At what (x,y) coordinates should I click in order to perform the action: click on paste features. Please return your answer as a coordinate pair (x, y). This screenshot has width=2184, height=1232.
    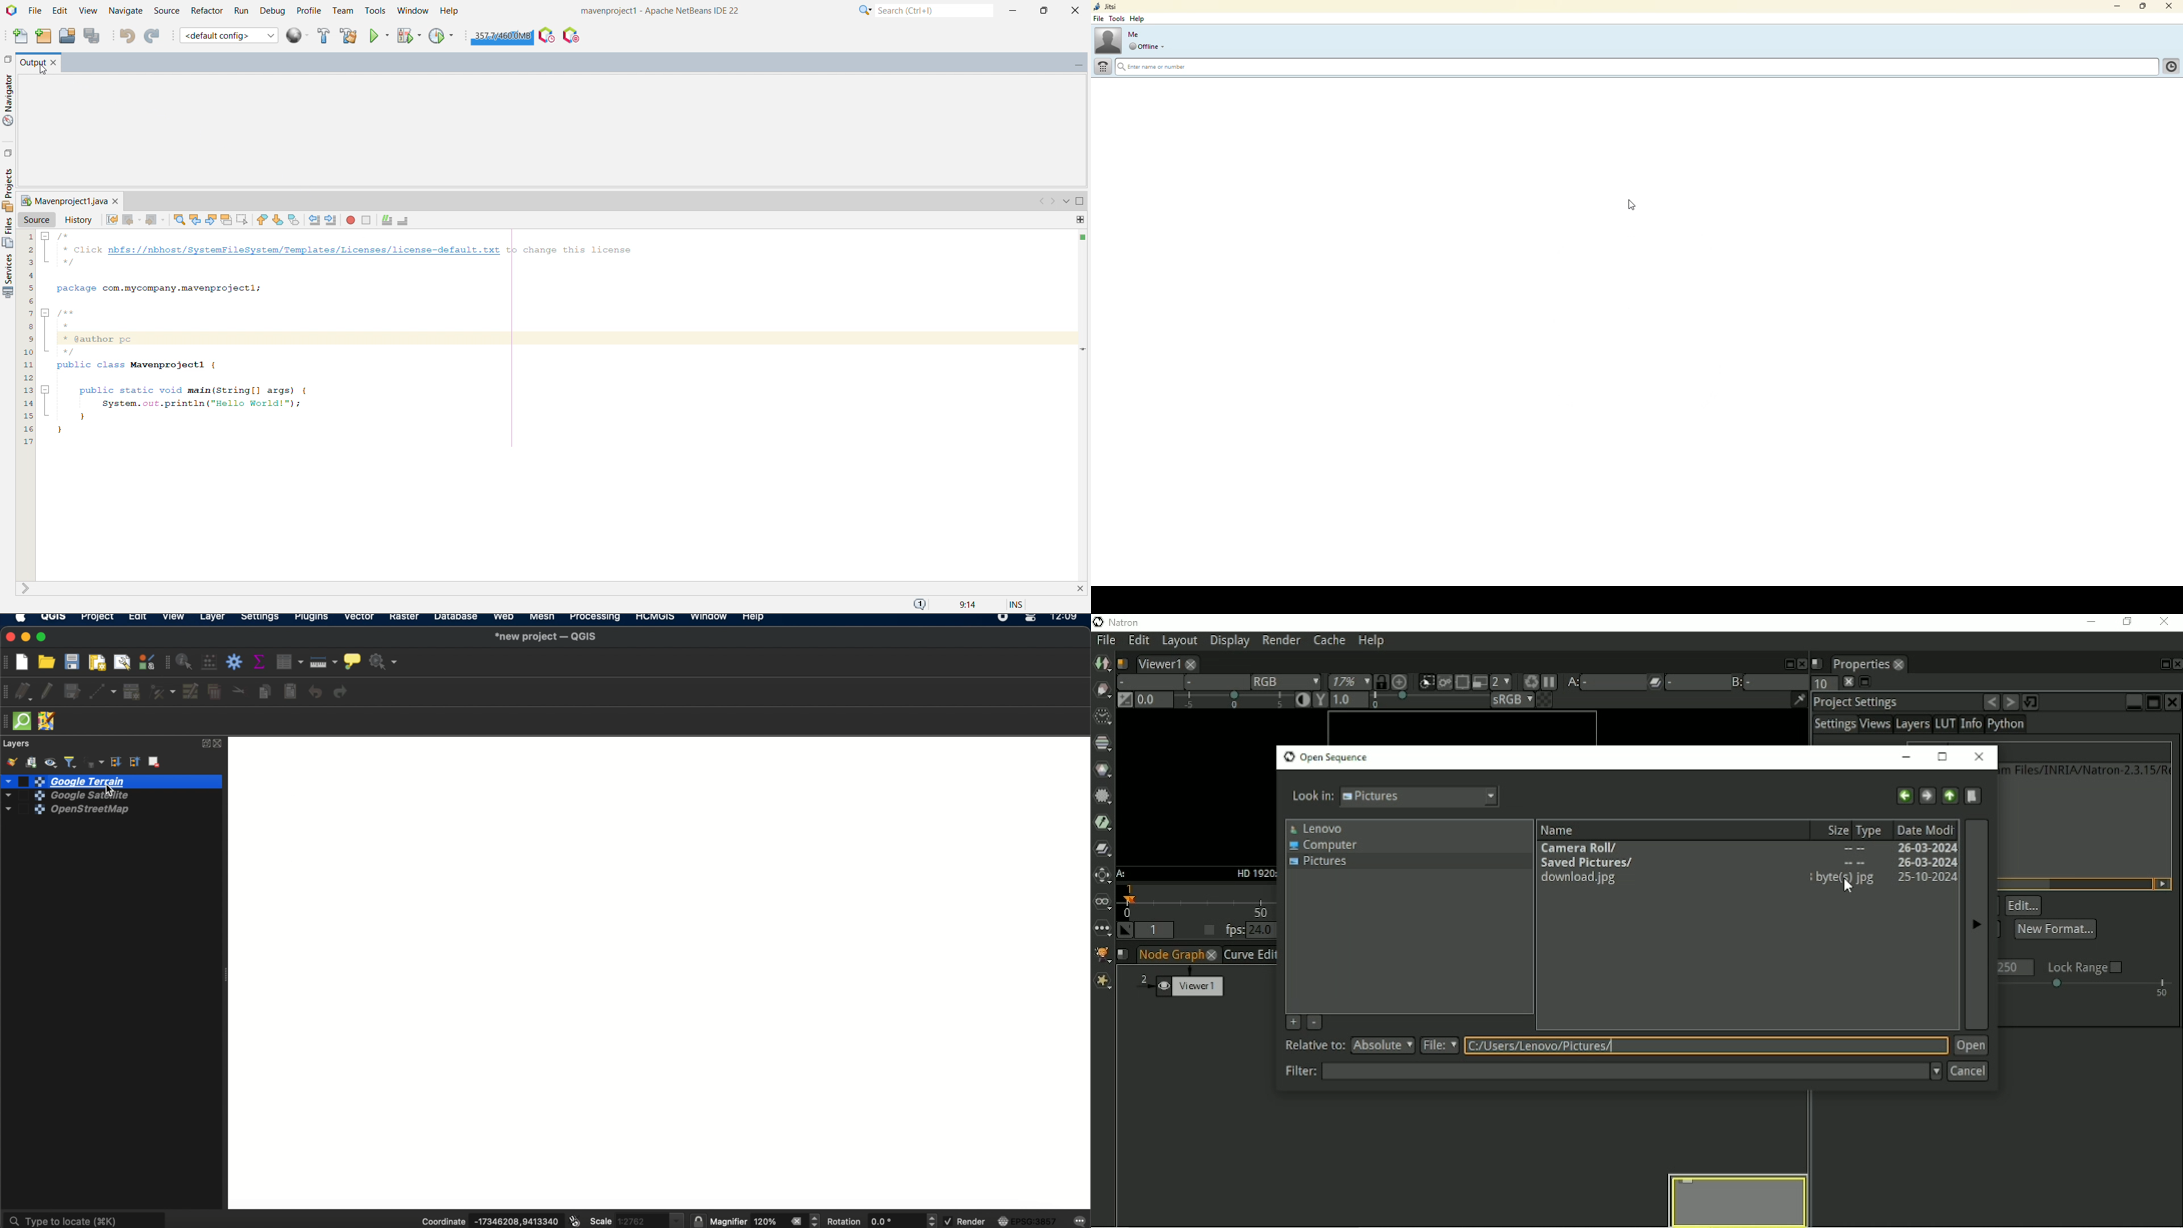
    Looking at the image, I should click on (292, 692).